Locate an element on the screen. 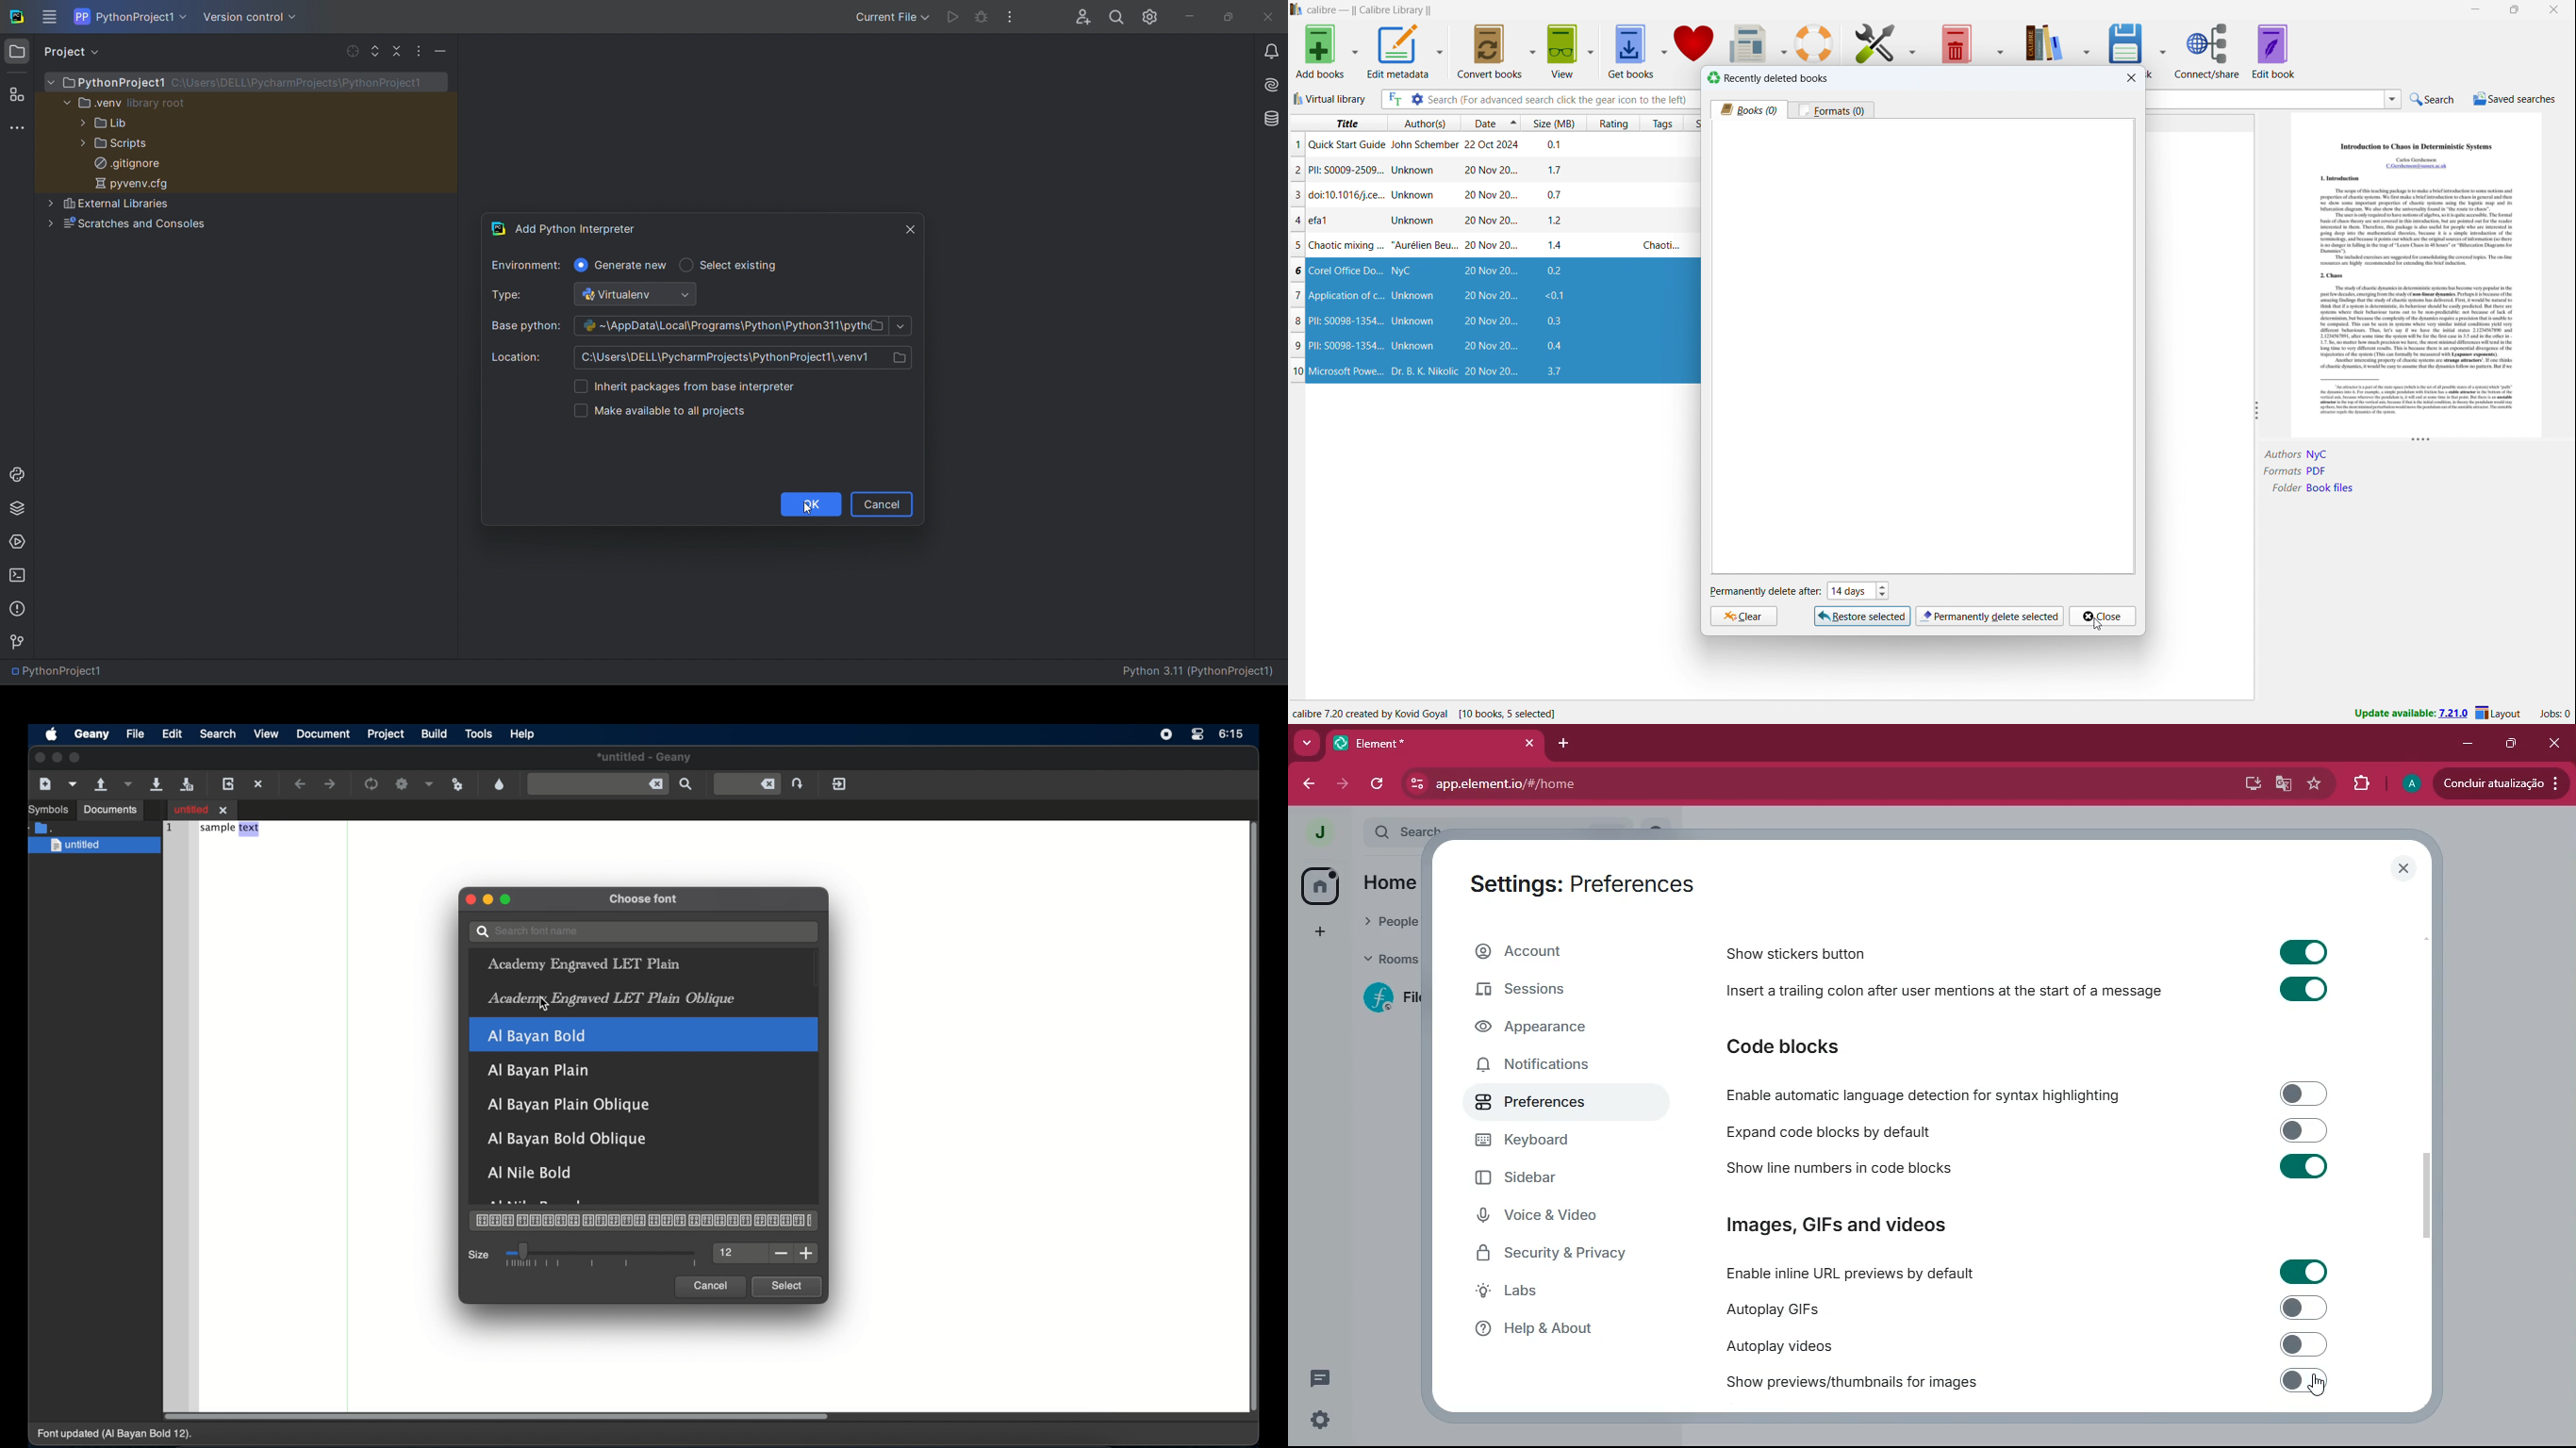 The image size is (2576, 1456). Enable inline URL previews by default is located at coordinates (1851, 1275).